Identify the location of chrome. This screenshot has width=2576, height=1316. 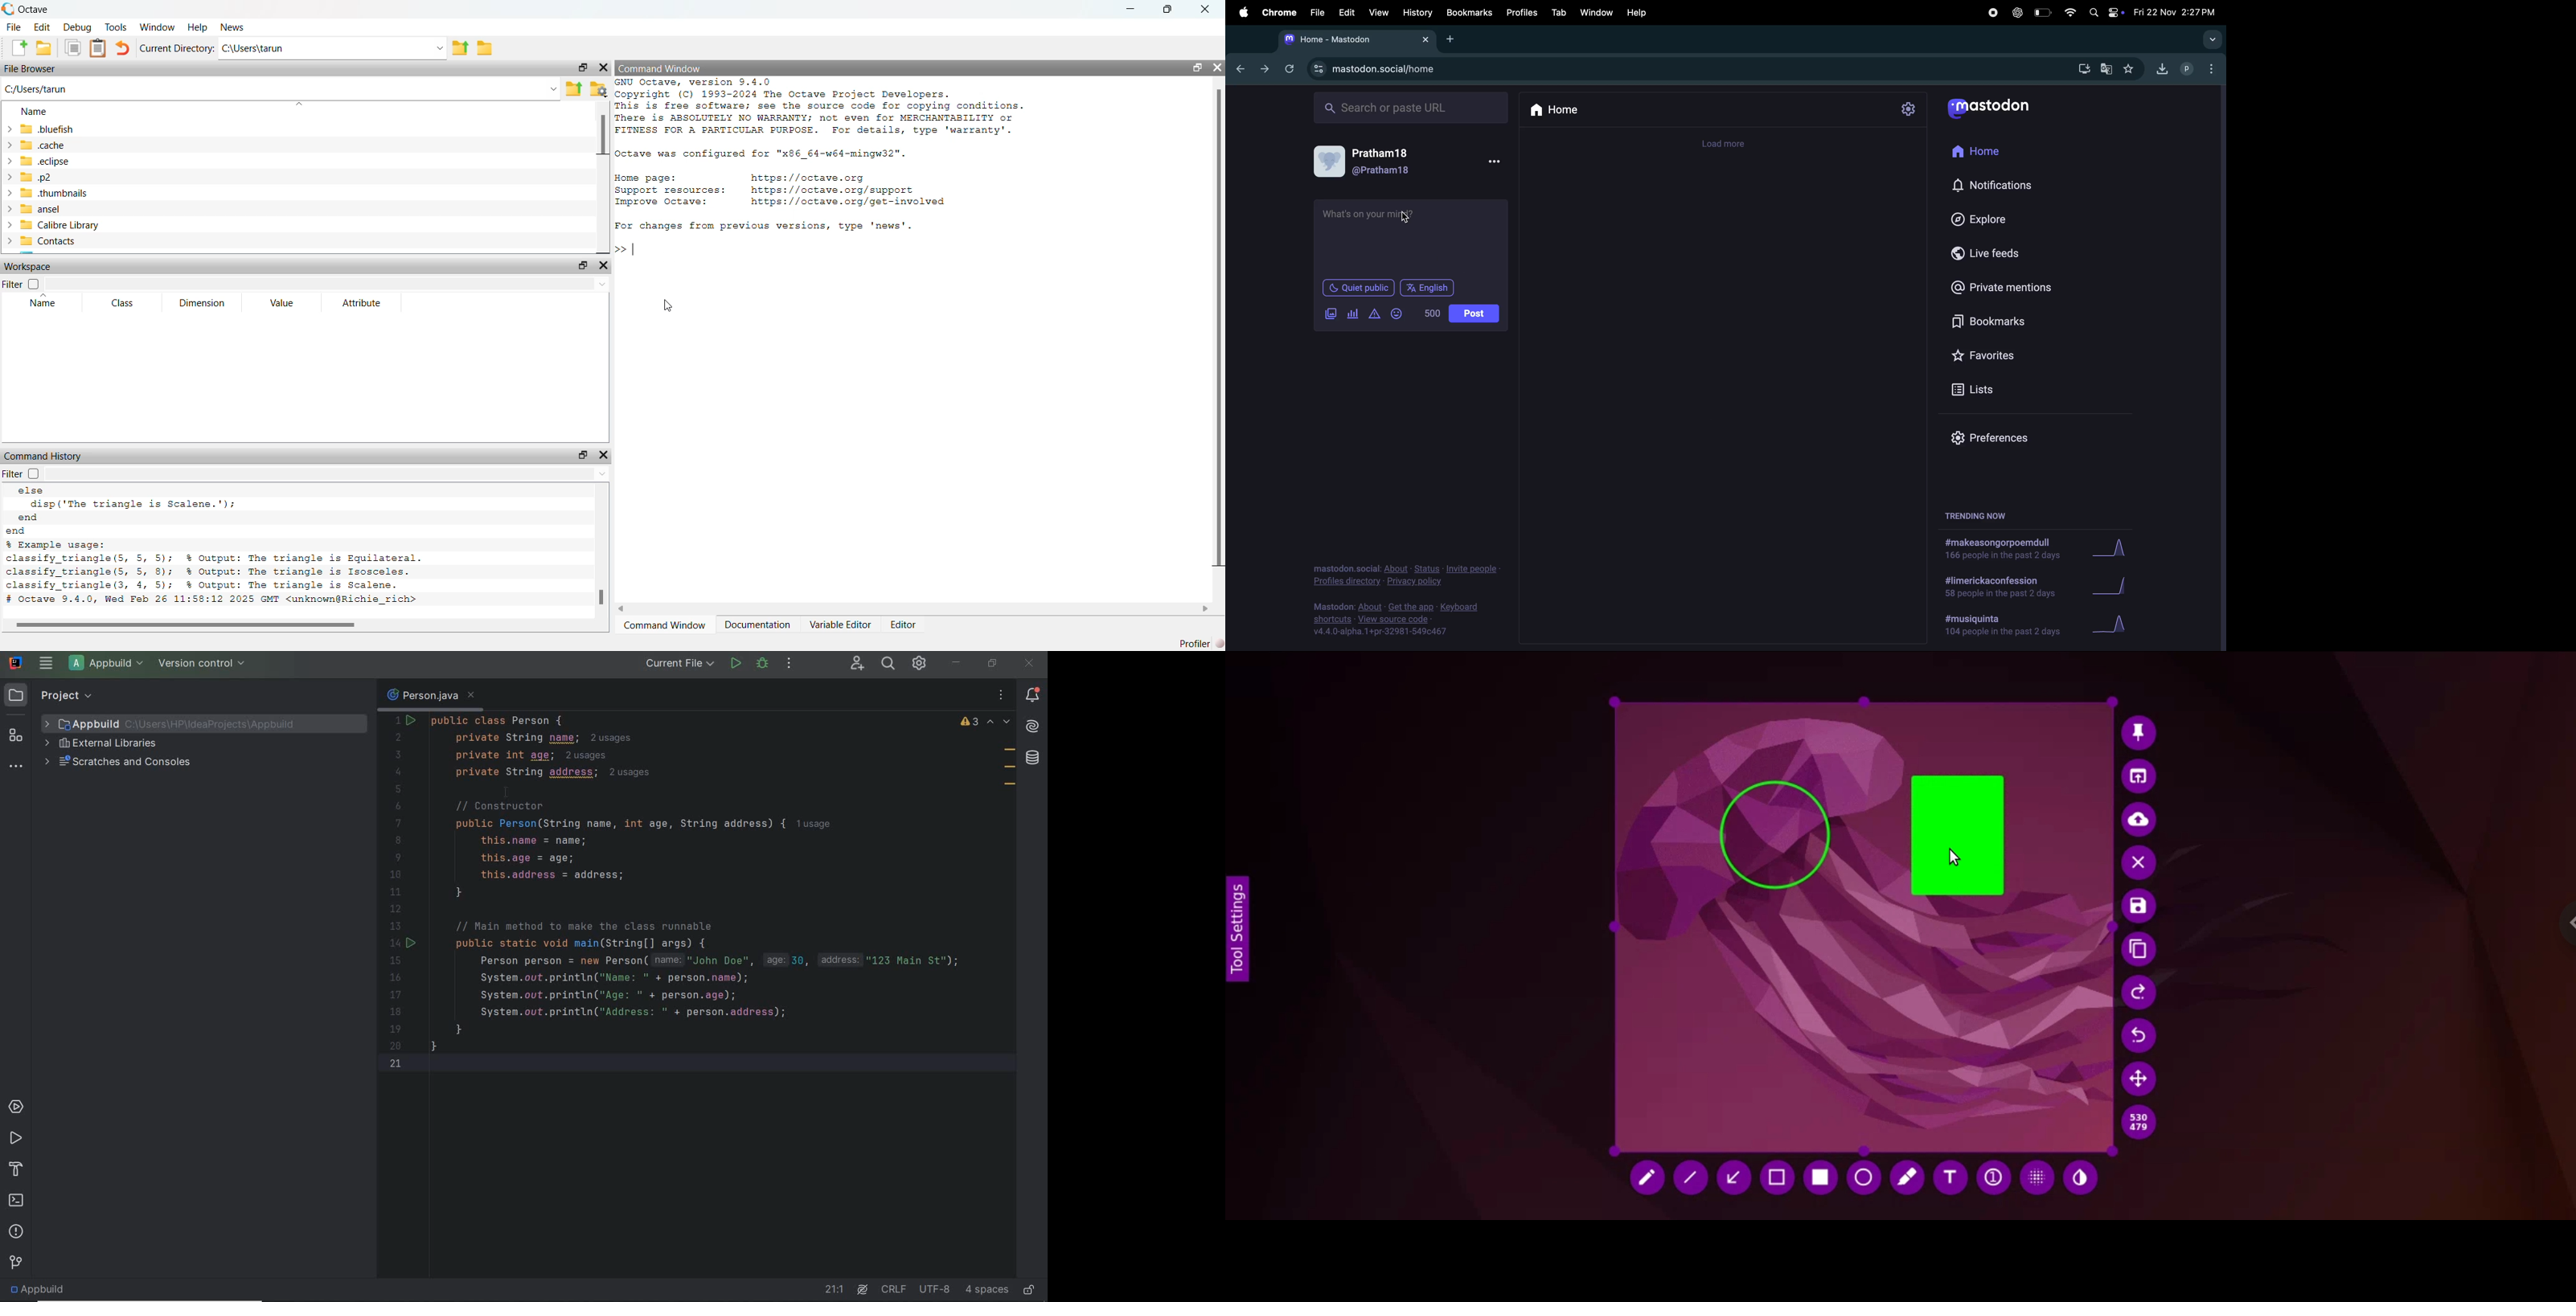
(1279, 12).